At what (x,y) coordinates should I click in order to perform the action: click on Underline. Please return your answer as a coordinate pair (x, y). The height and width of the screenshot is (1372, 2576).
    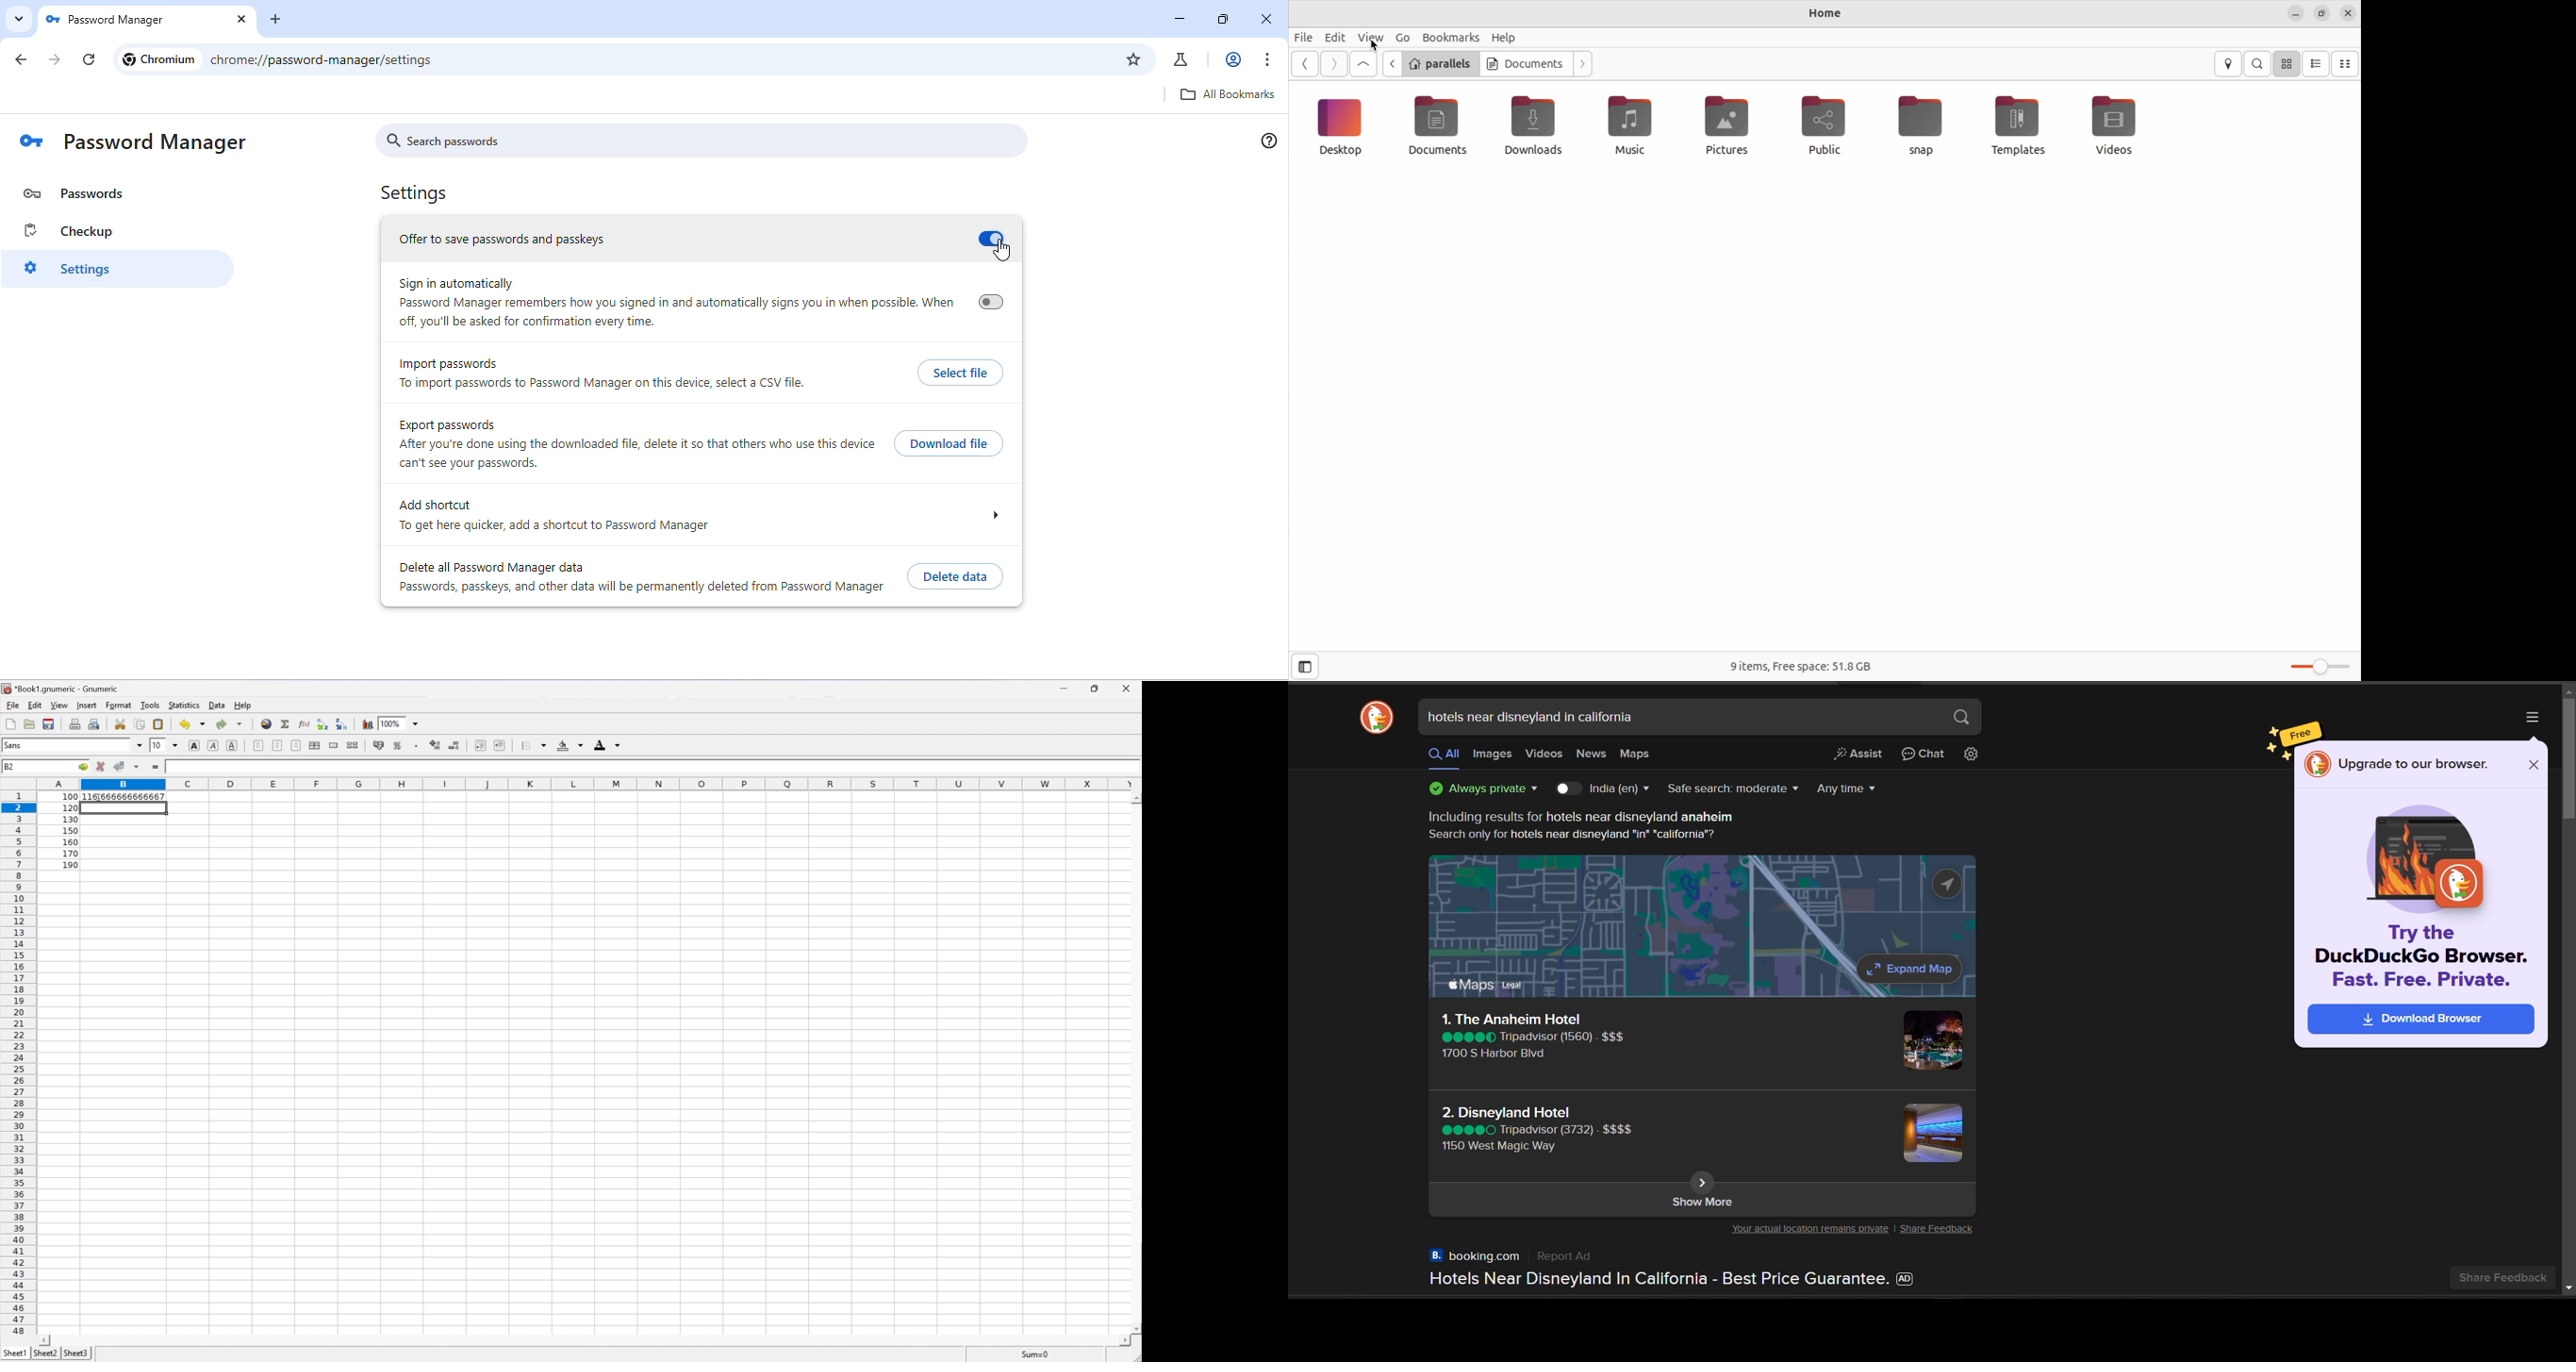
    Looking at the image, I should click on (232, 746).